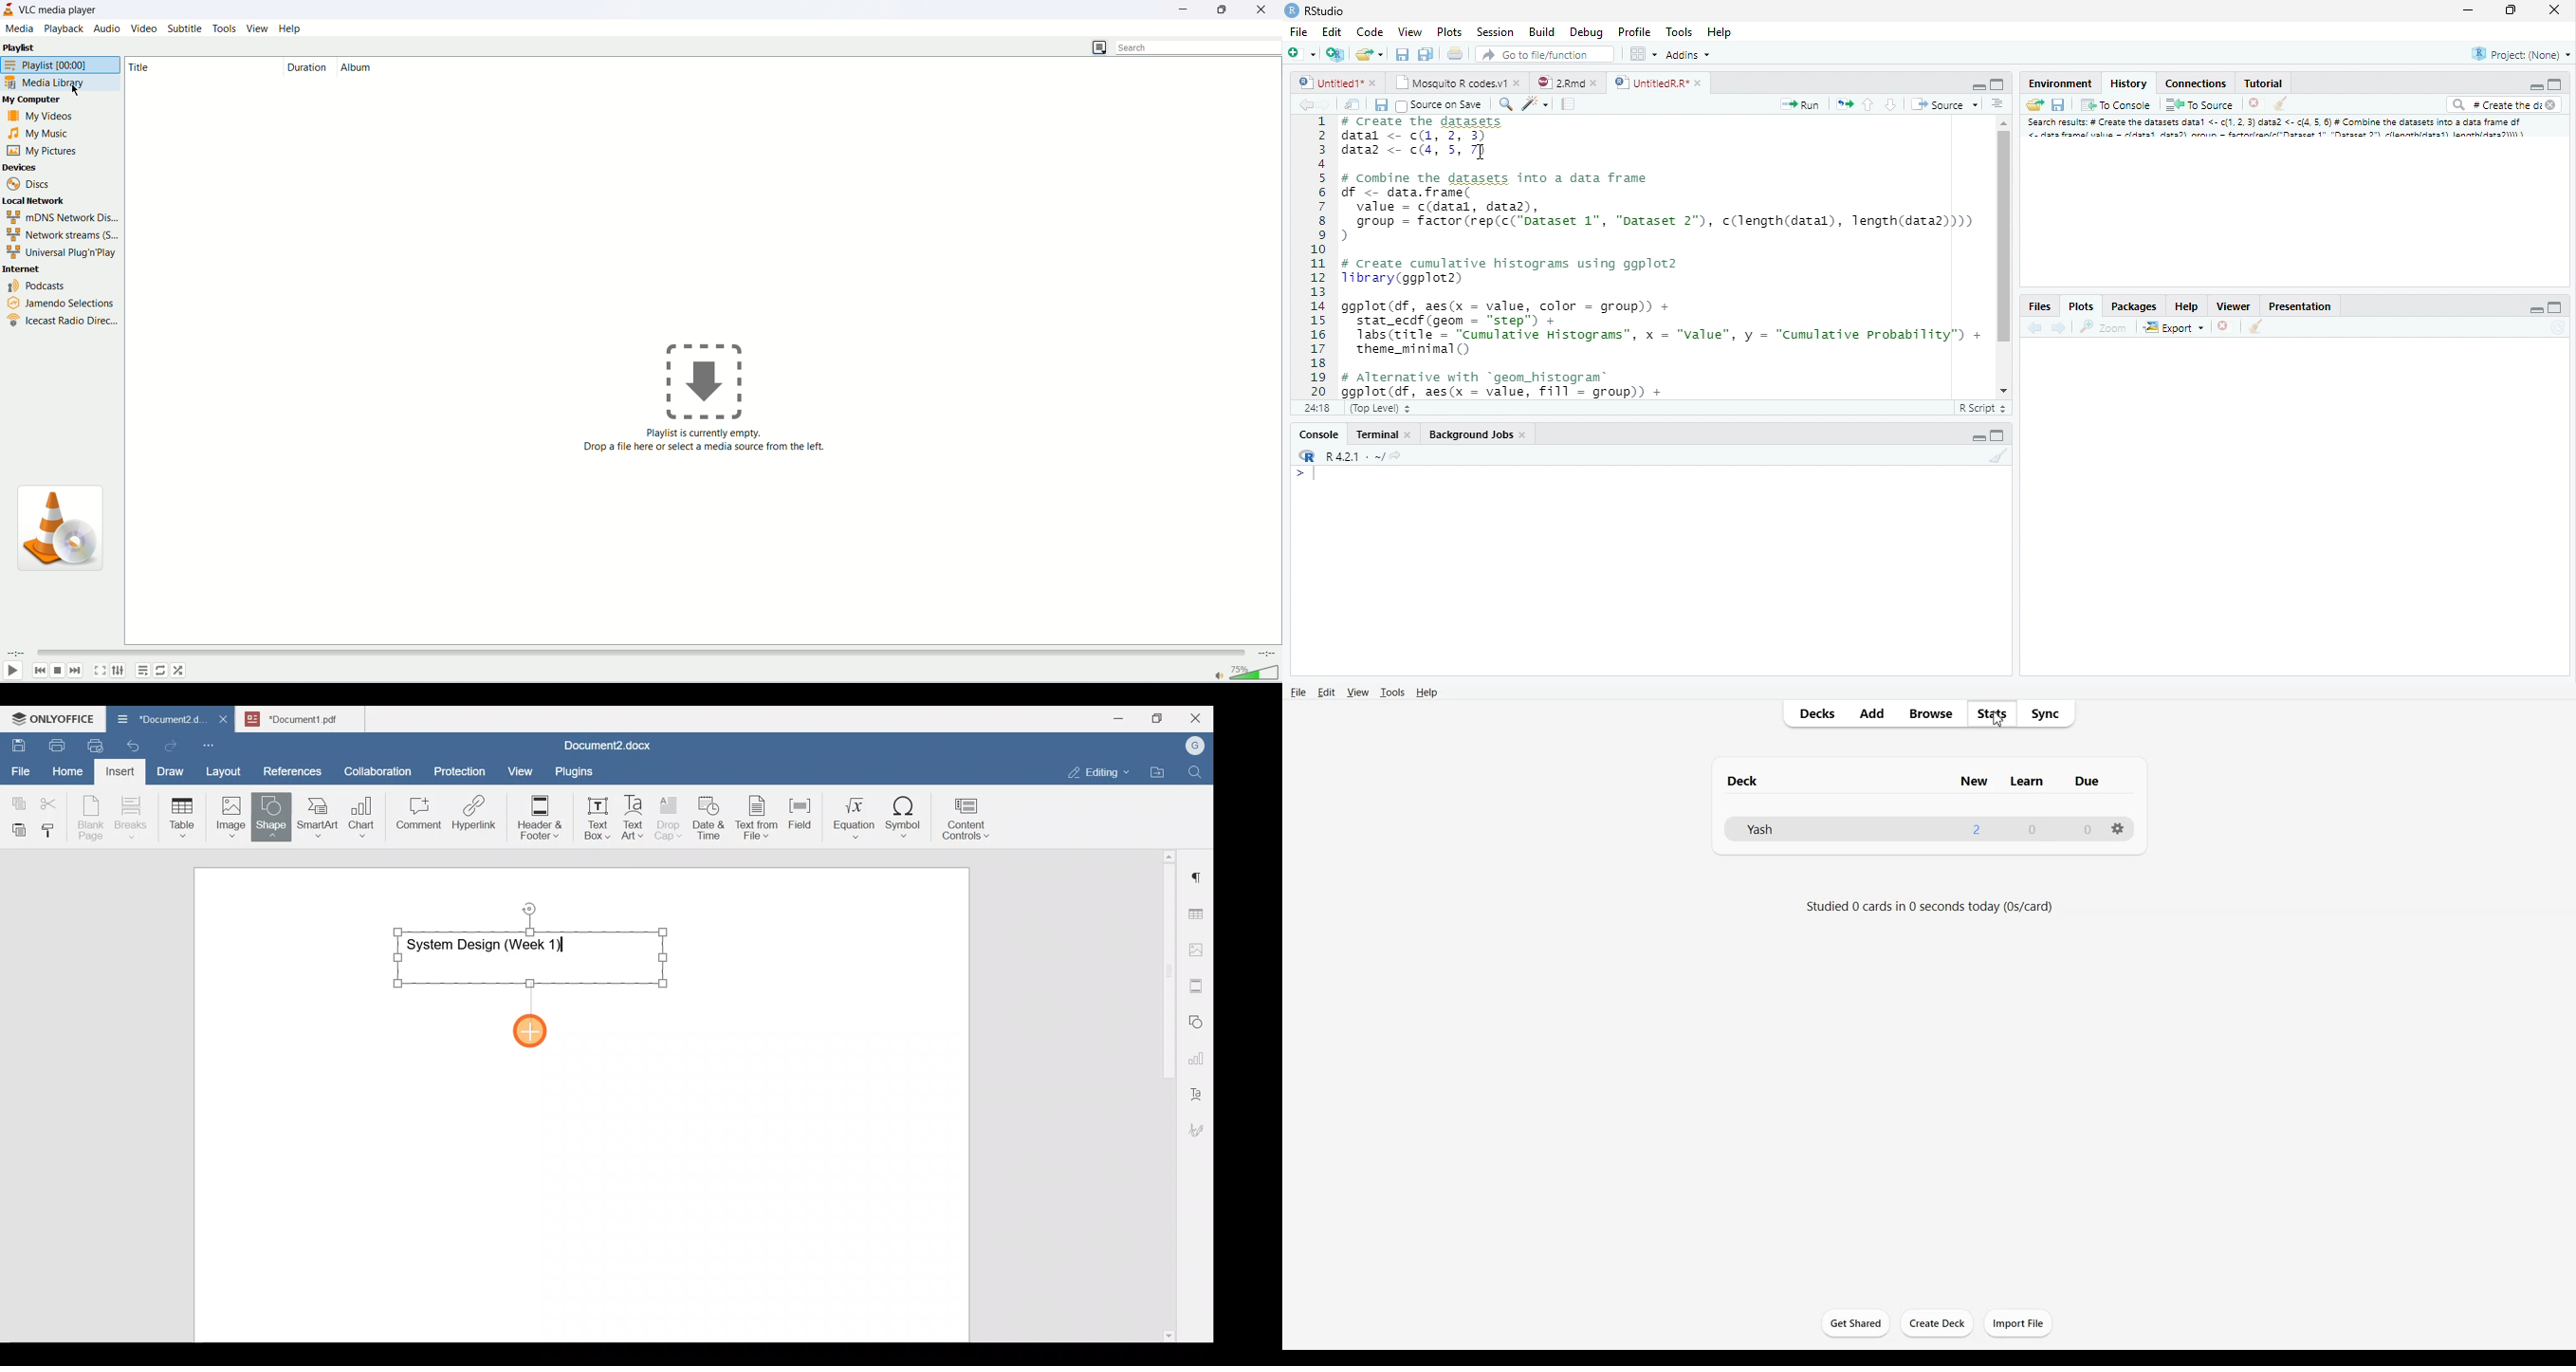 This screenshot has width=2576, height=1372. Describe the element at coordinates (2118, 830) in the screenshot. I see `Settings` at that location.